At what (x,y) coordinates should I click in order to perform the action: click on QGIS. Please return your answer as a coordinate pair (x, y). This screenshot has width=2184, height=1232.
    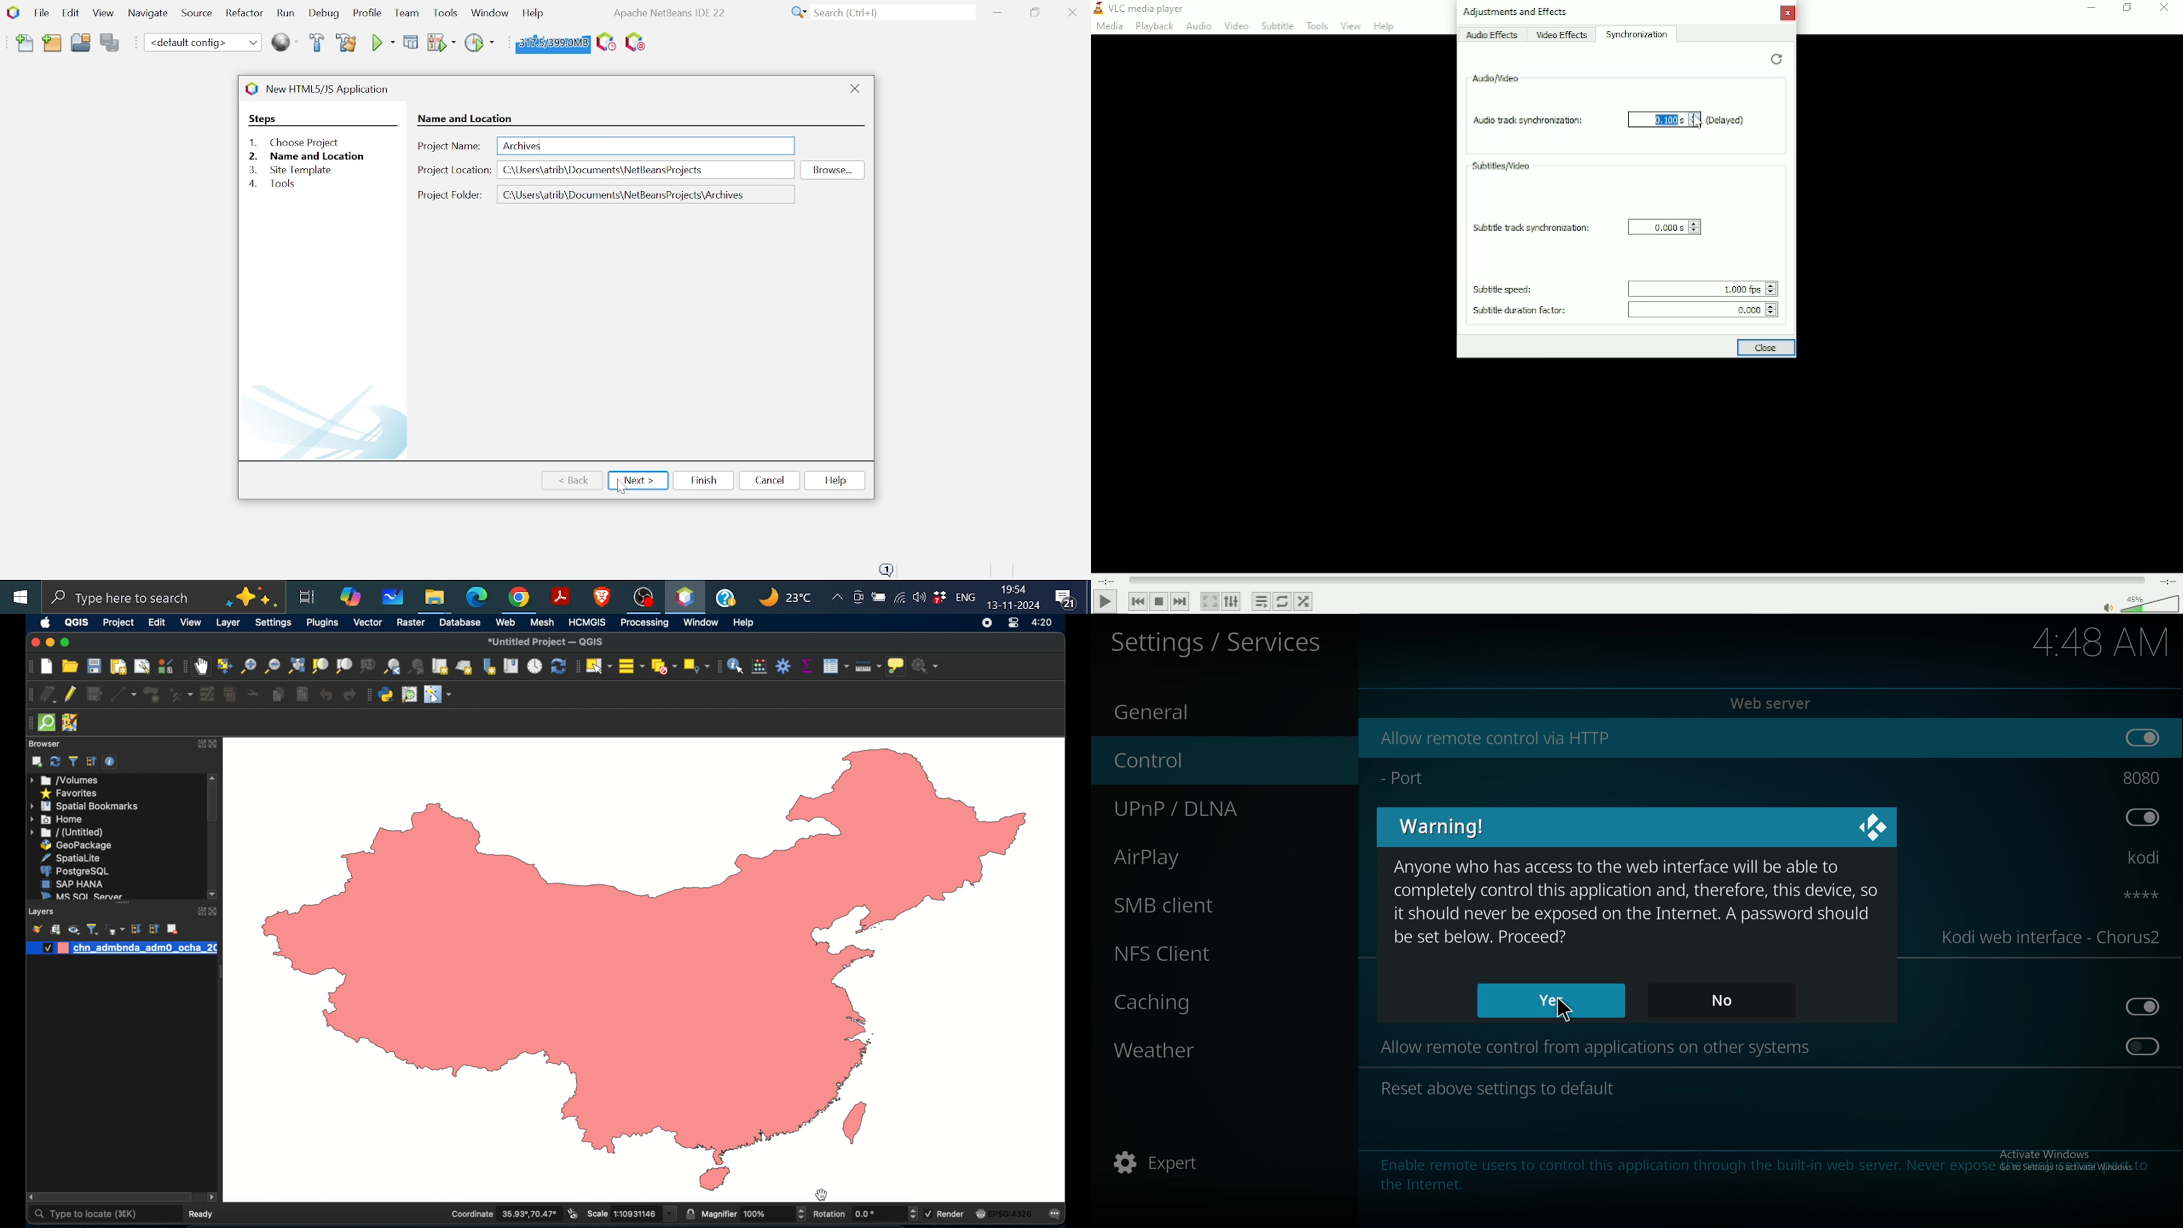
    Looking at the image, I should click on (76, 624).